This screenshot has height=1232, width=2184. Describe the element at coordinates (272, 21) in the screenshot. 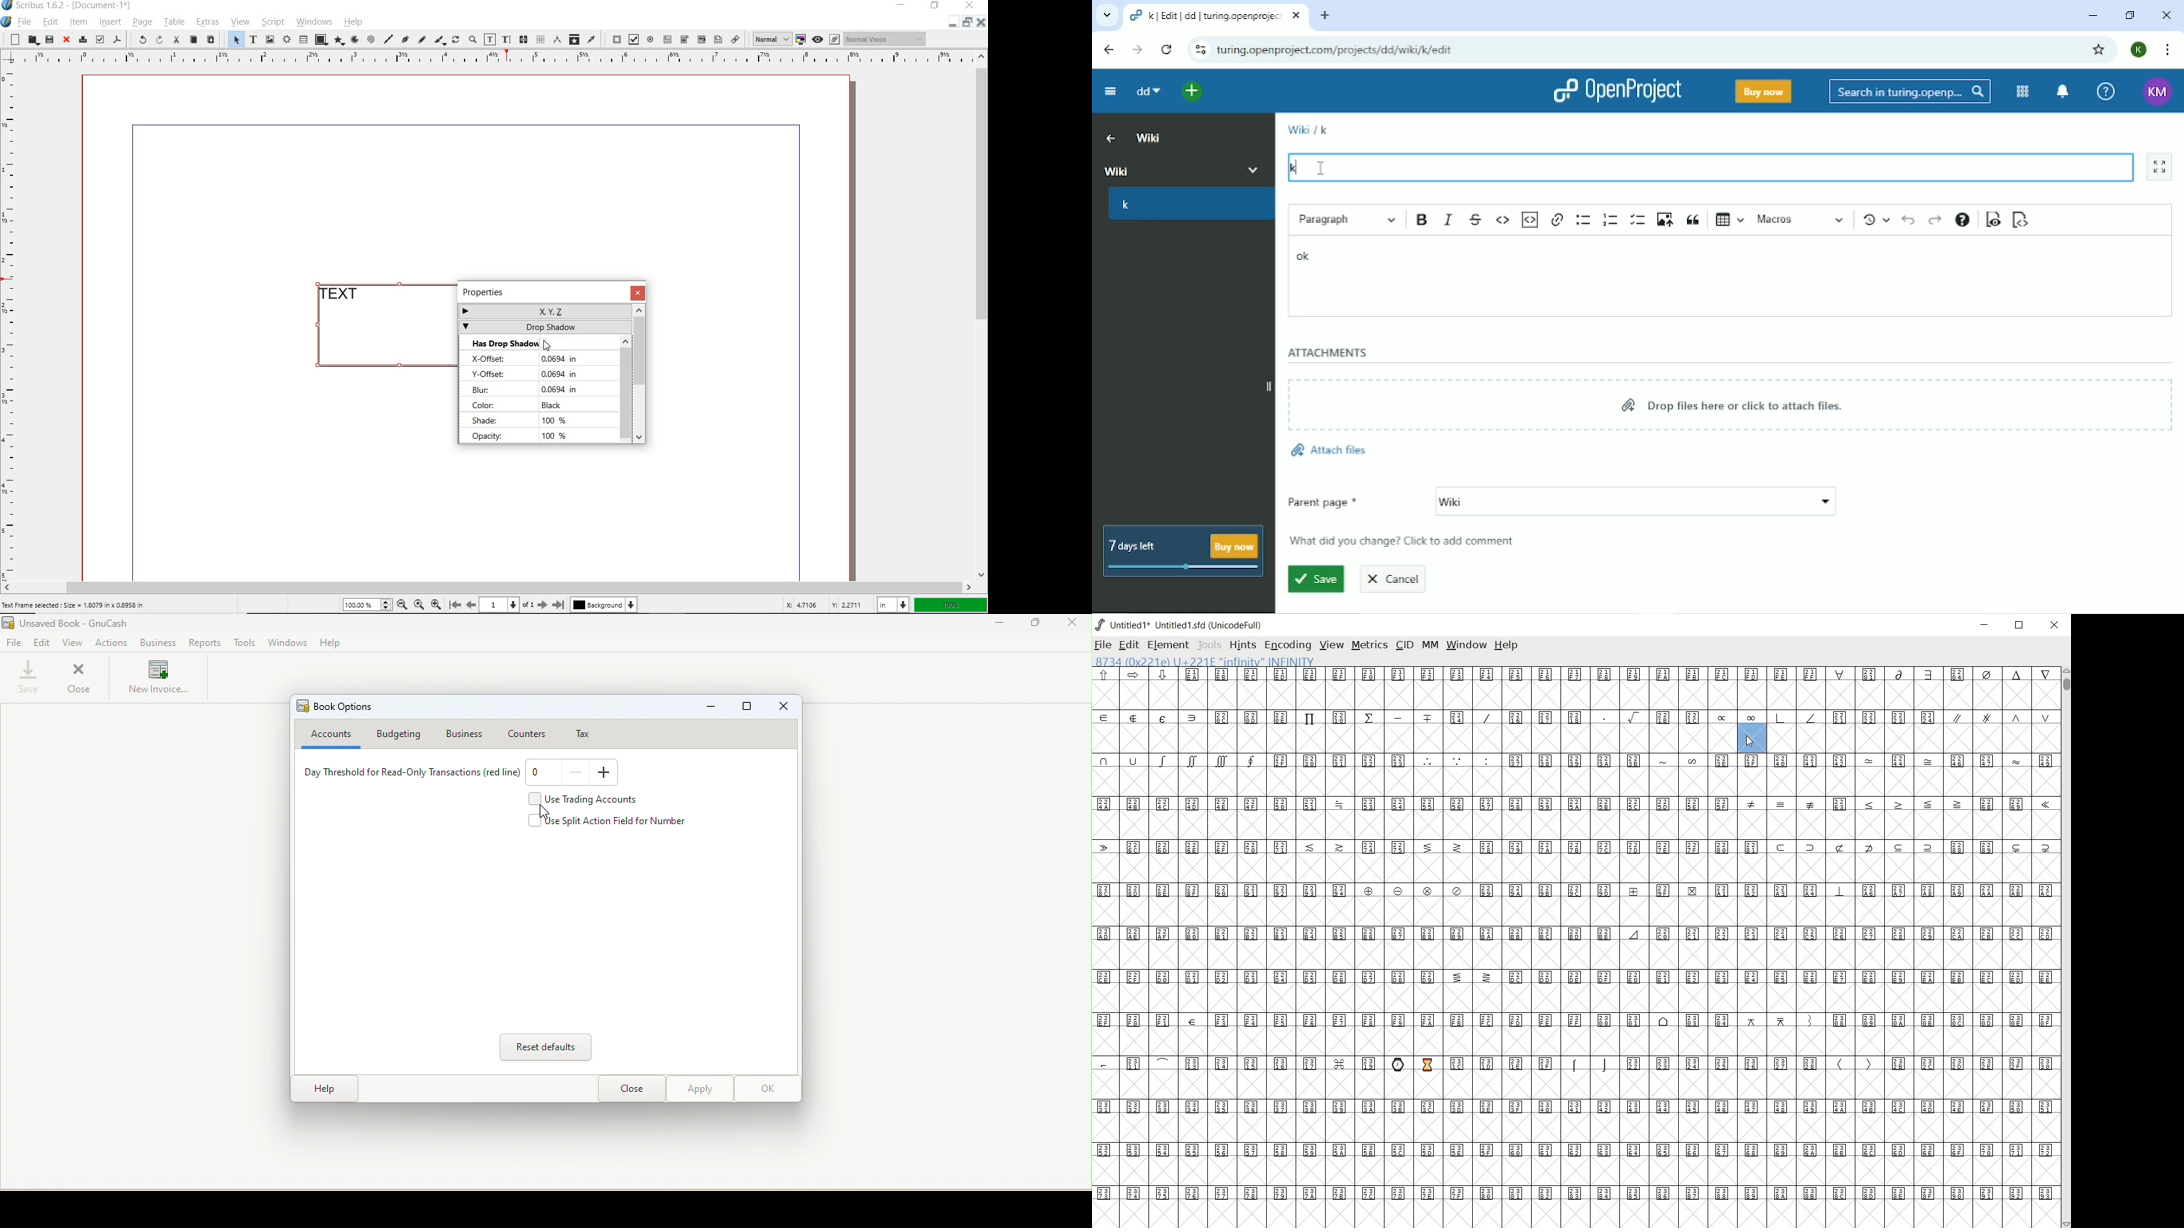

I see `script` at that location.